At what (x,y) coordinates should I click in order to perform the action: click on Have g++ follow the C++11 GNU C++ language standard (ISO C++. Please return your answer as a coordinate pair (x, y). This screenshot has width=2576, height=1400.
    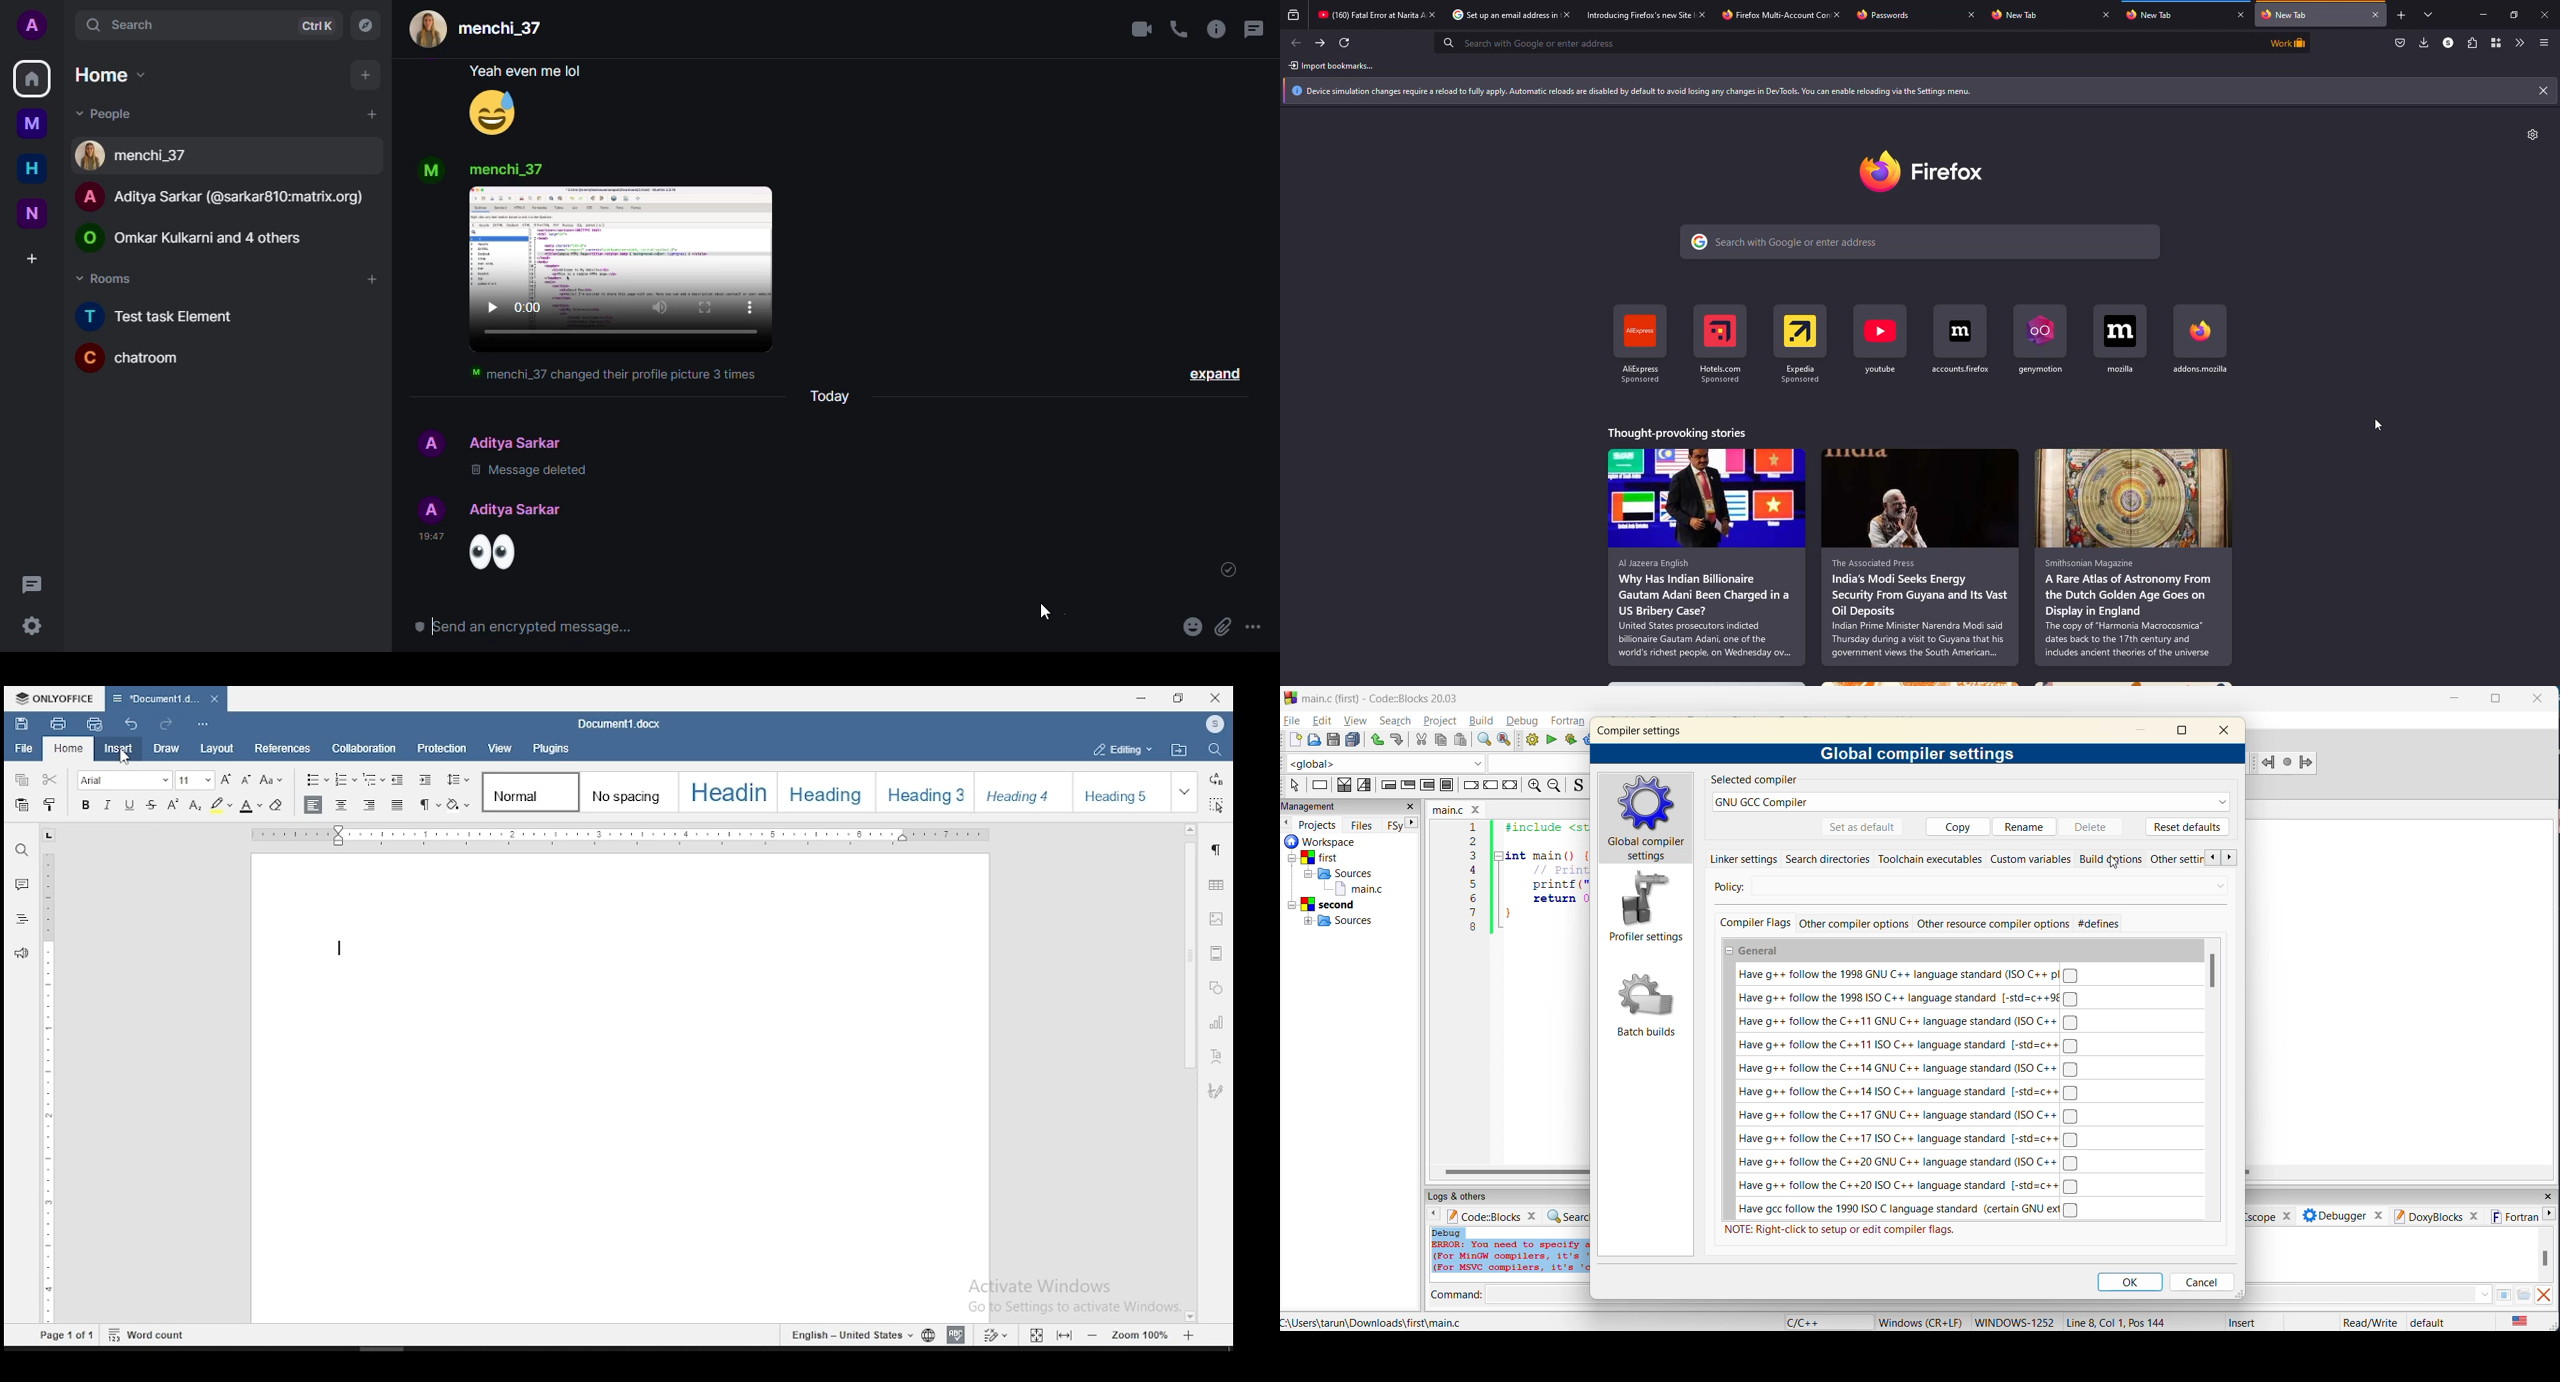
    Looking at the image, I should click on (1912, 1023).